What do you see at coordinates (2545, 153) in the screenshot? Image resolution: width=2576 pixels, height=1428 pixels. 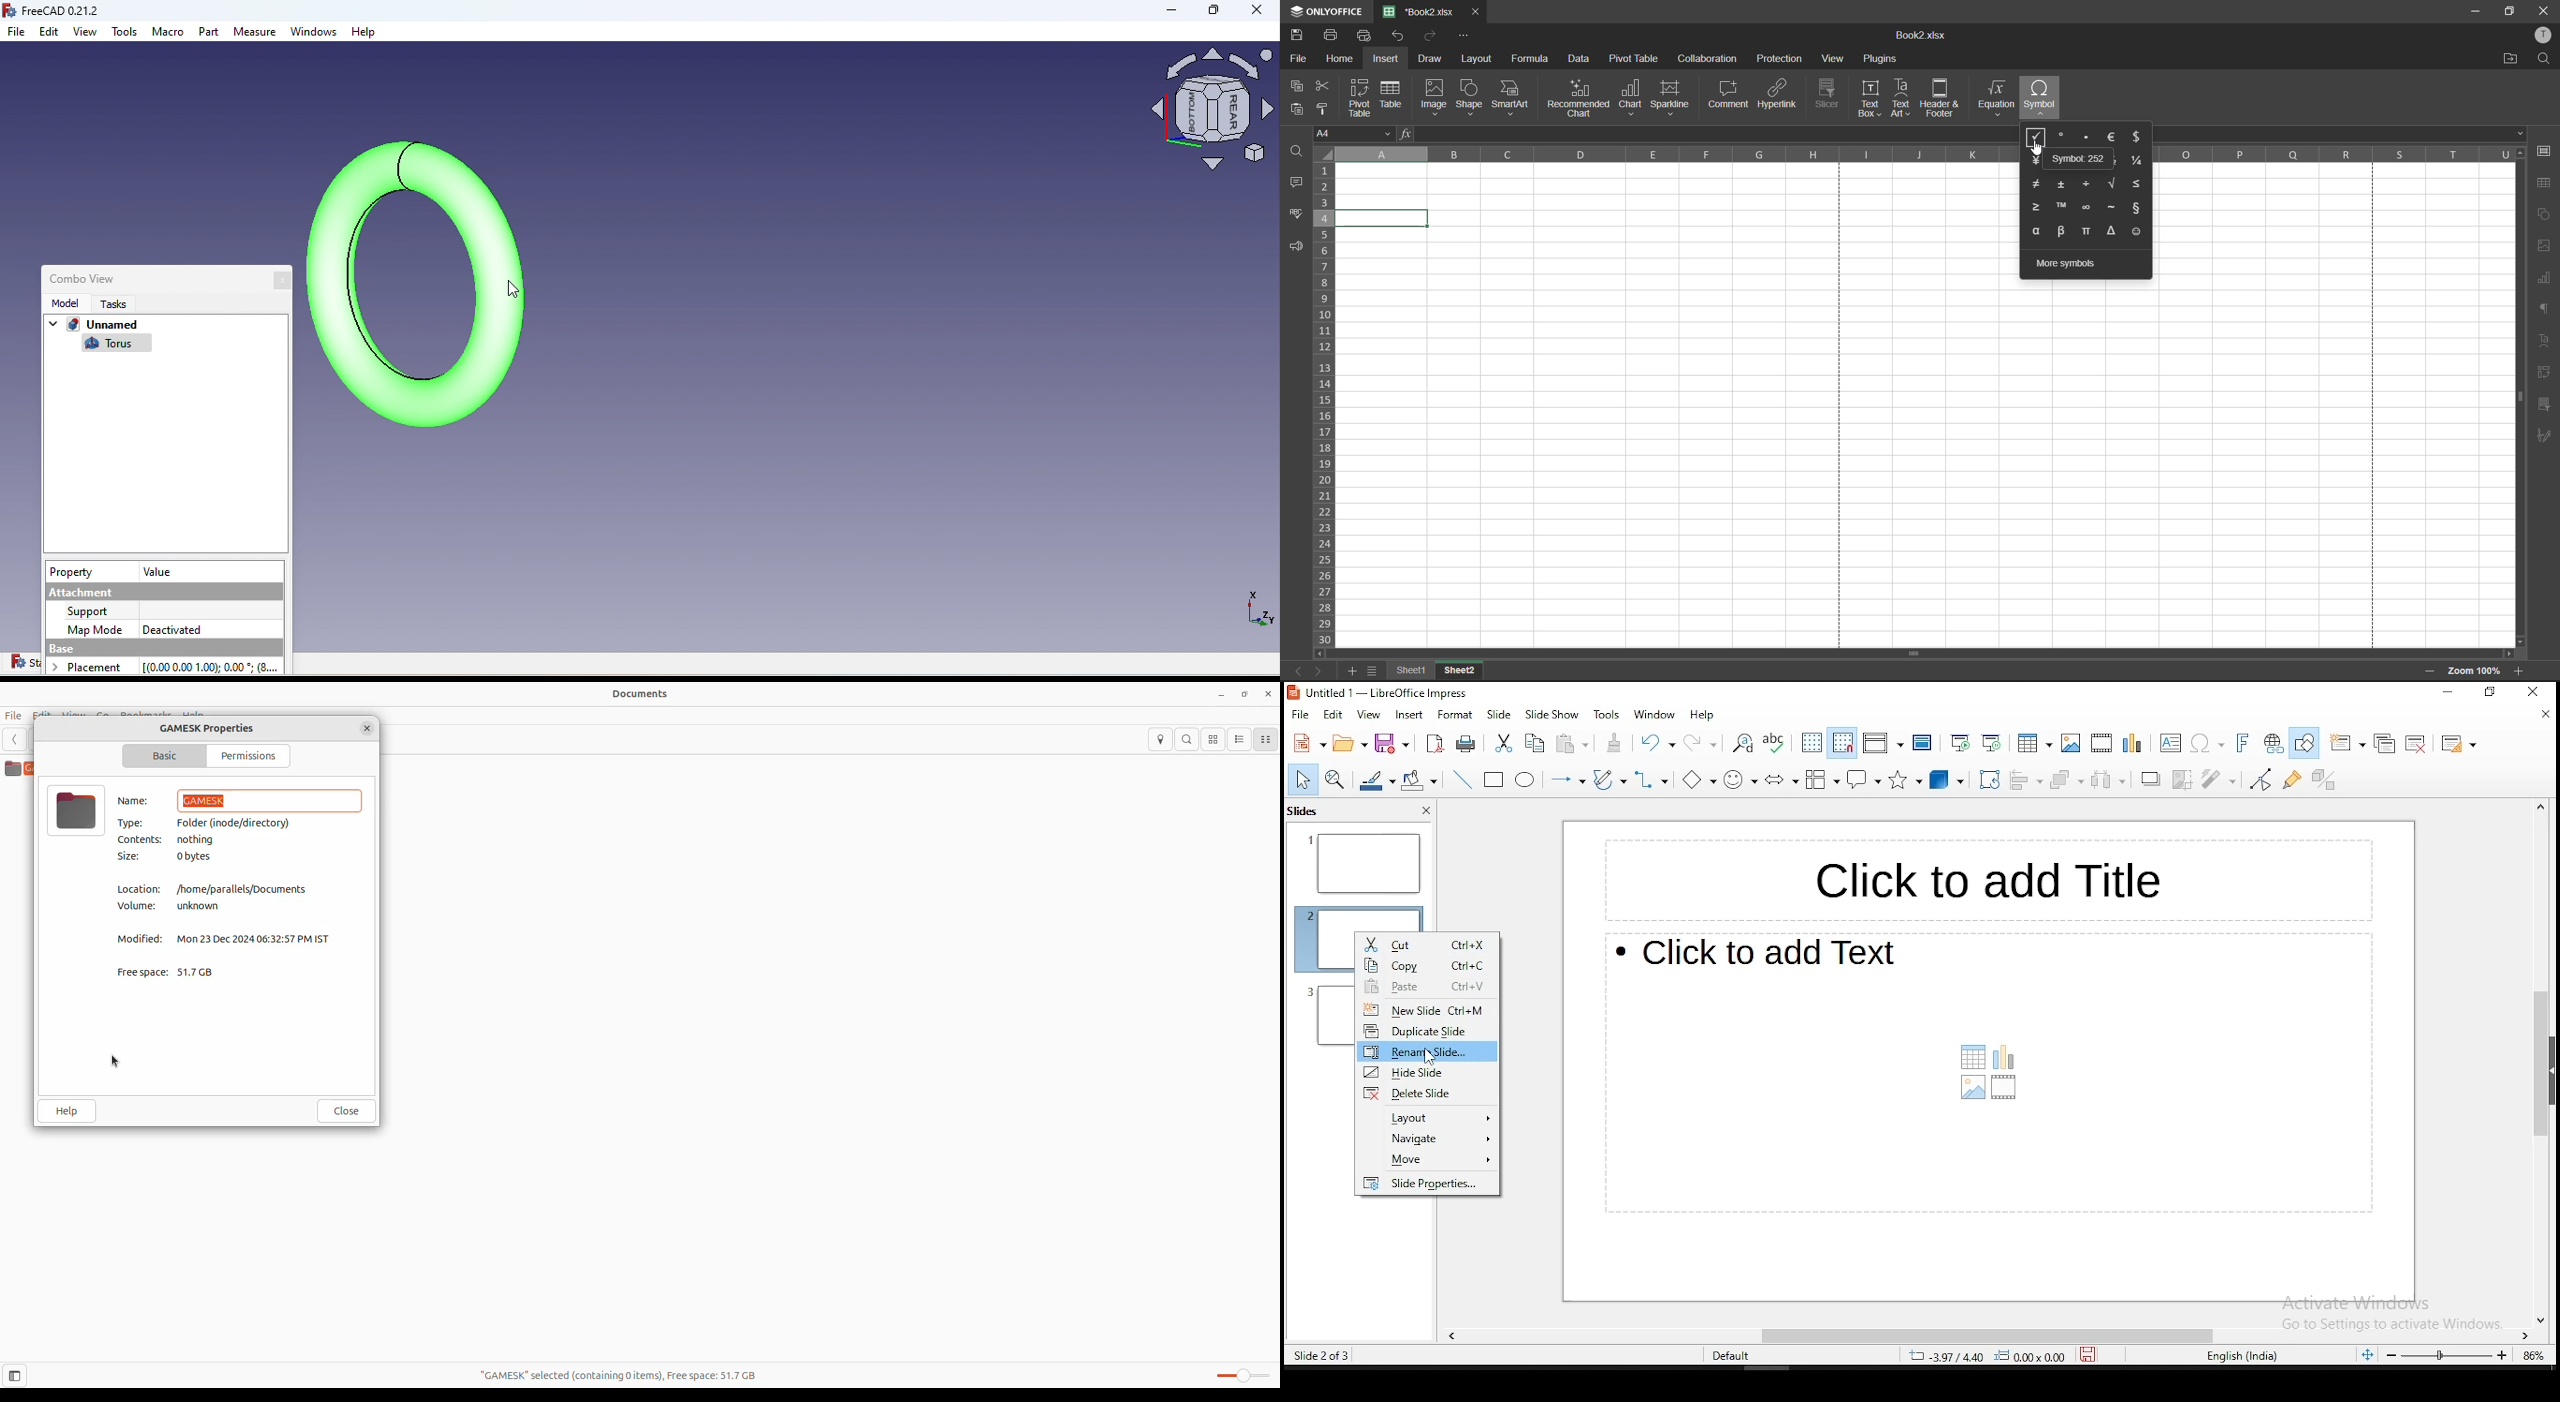 I see `cell settings` at bounding box center [2545, 153].